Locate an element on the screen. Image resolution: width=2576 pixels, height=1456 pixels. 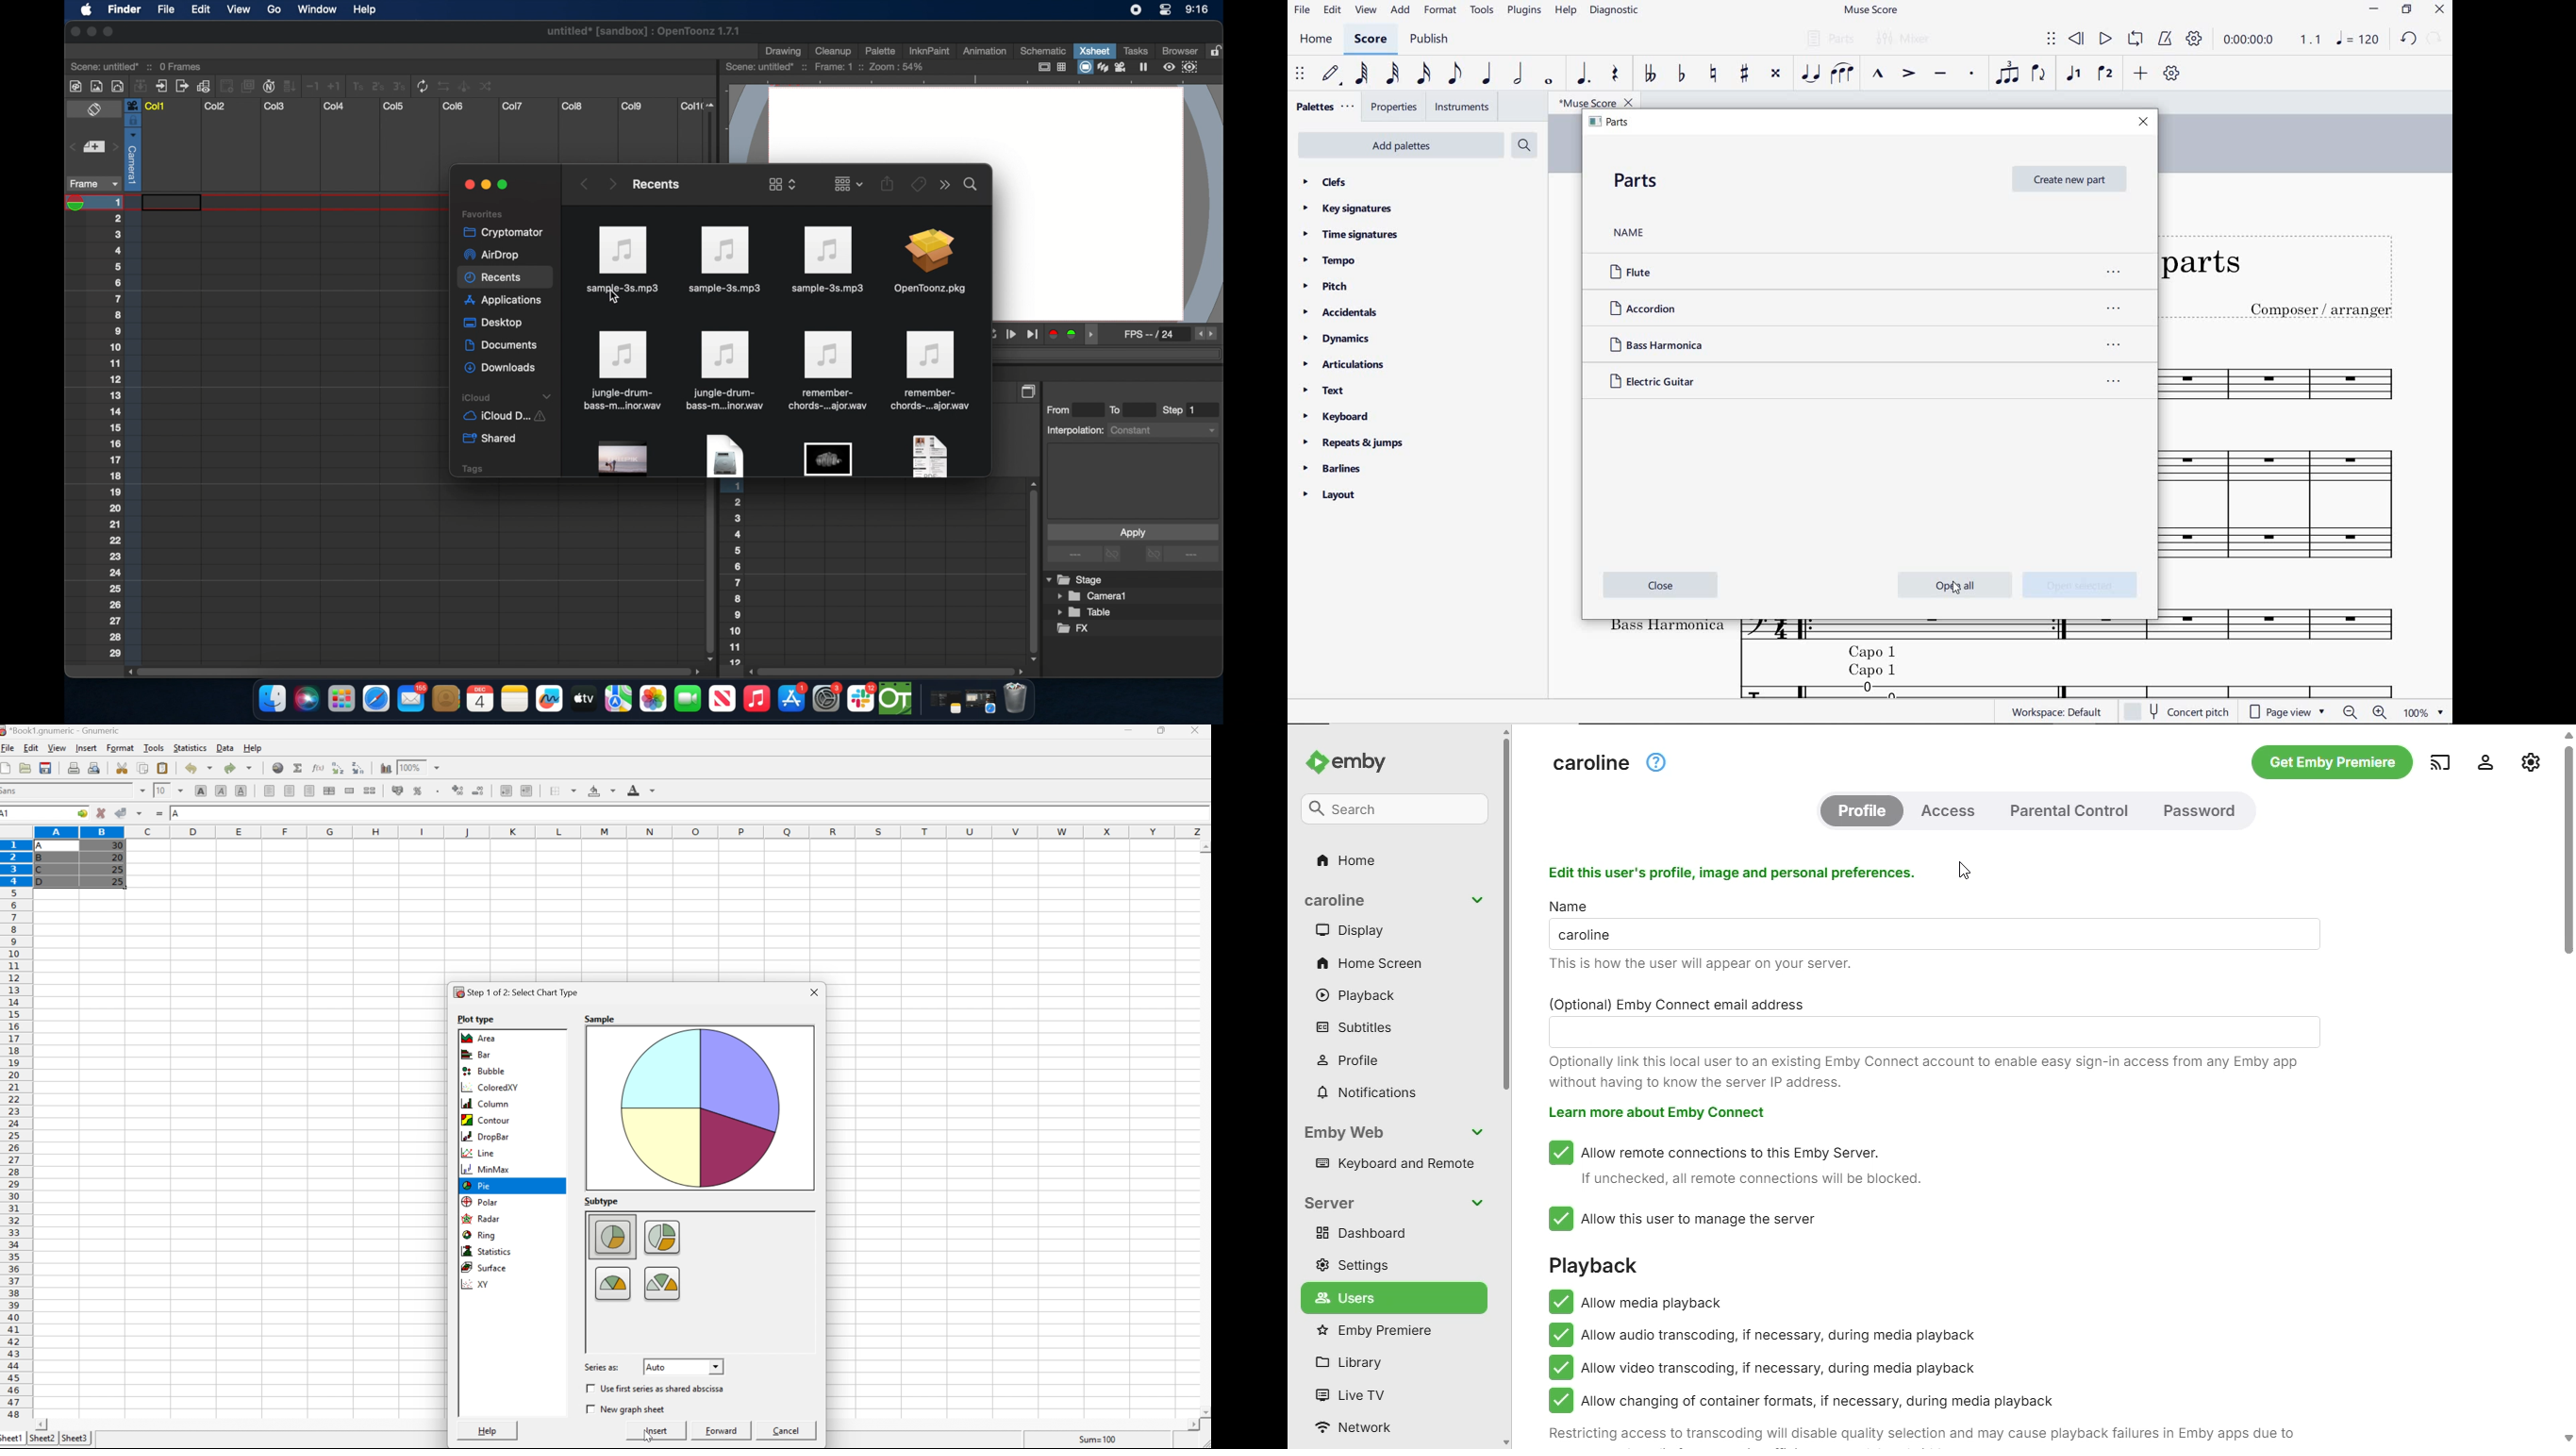
allow remote connections to this emby server. is located at coordinates (1712, 1151).